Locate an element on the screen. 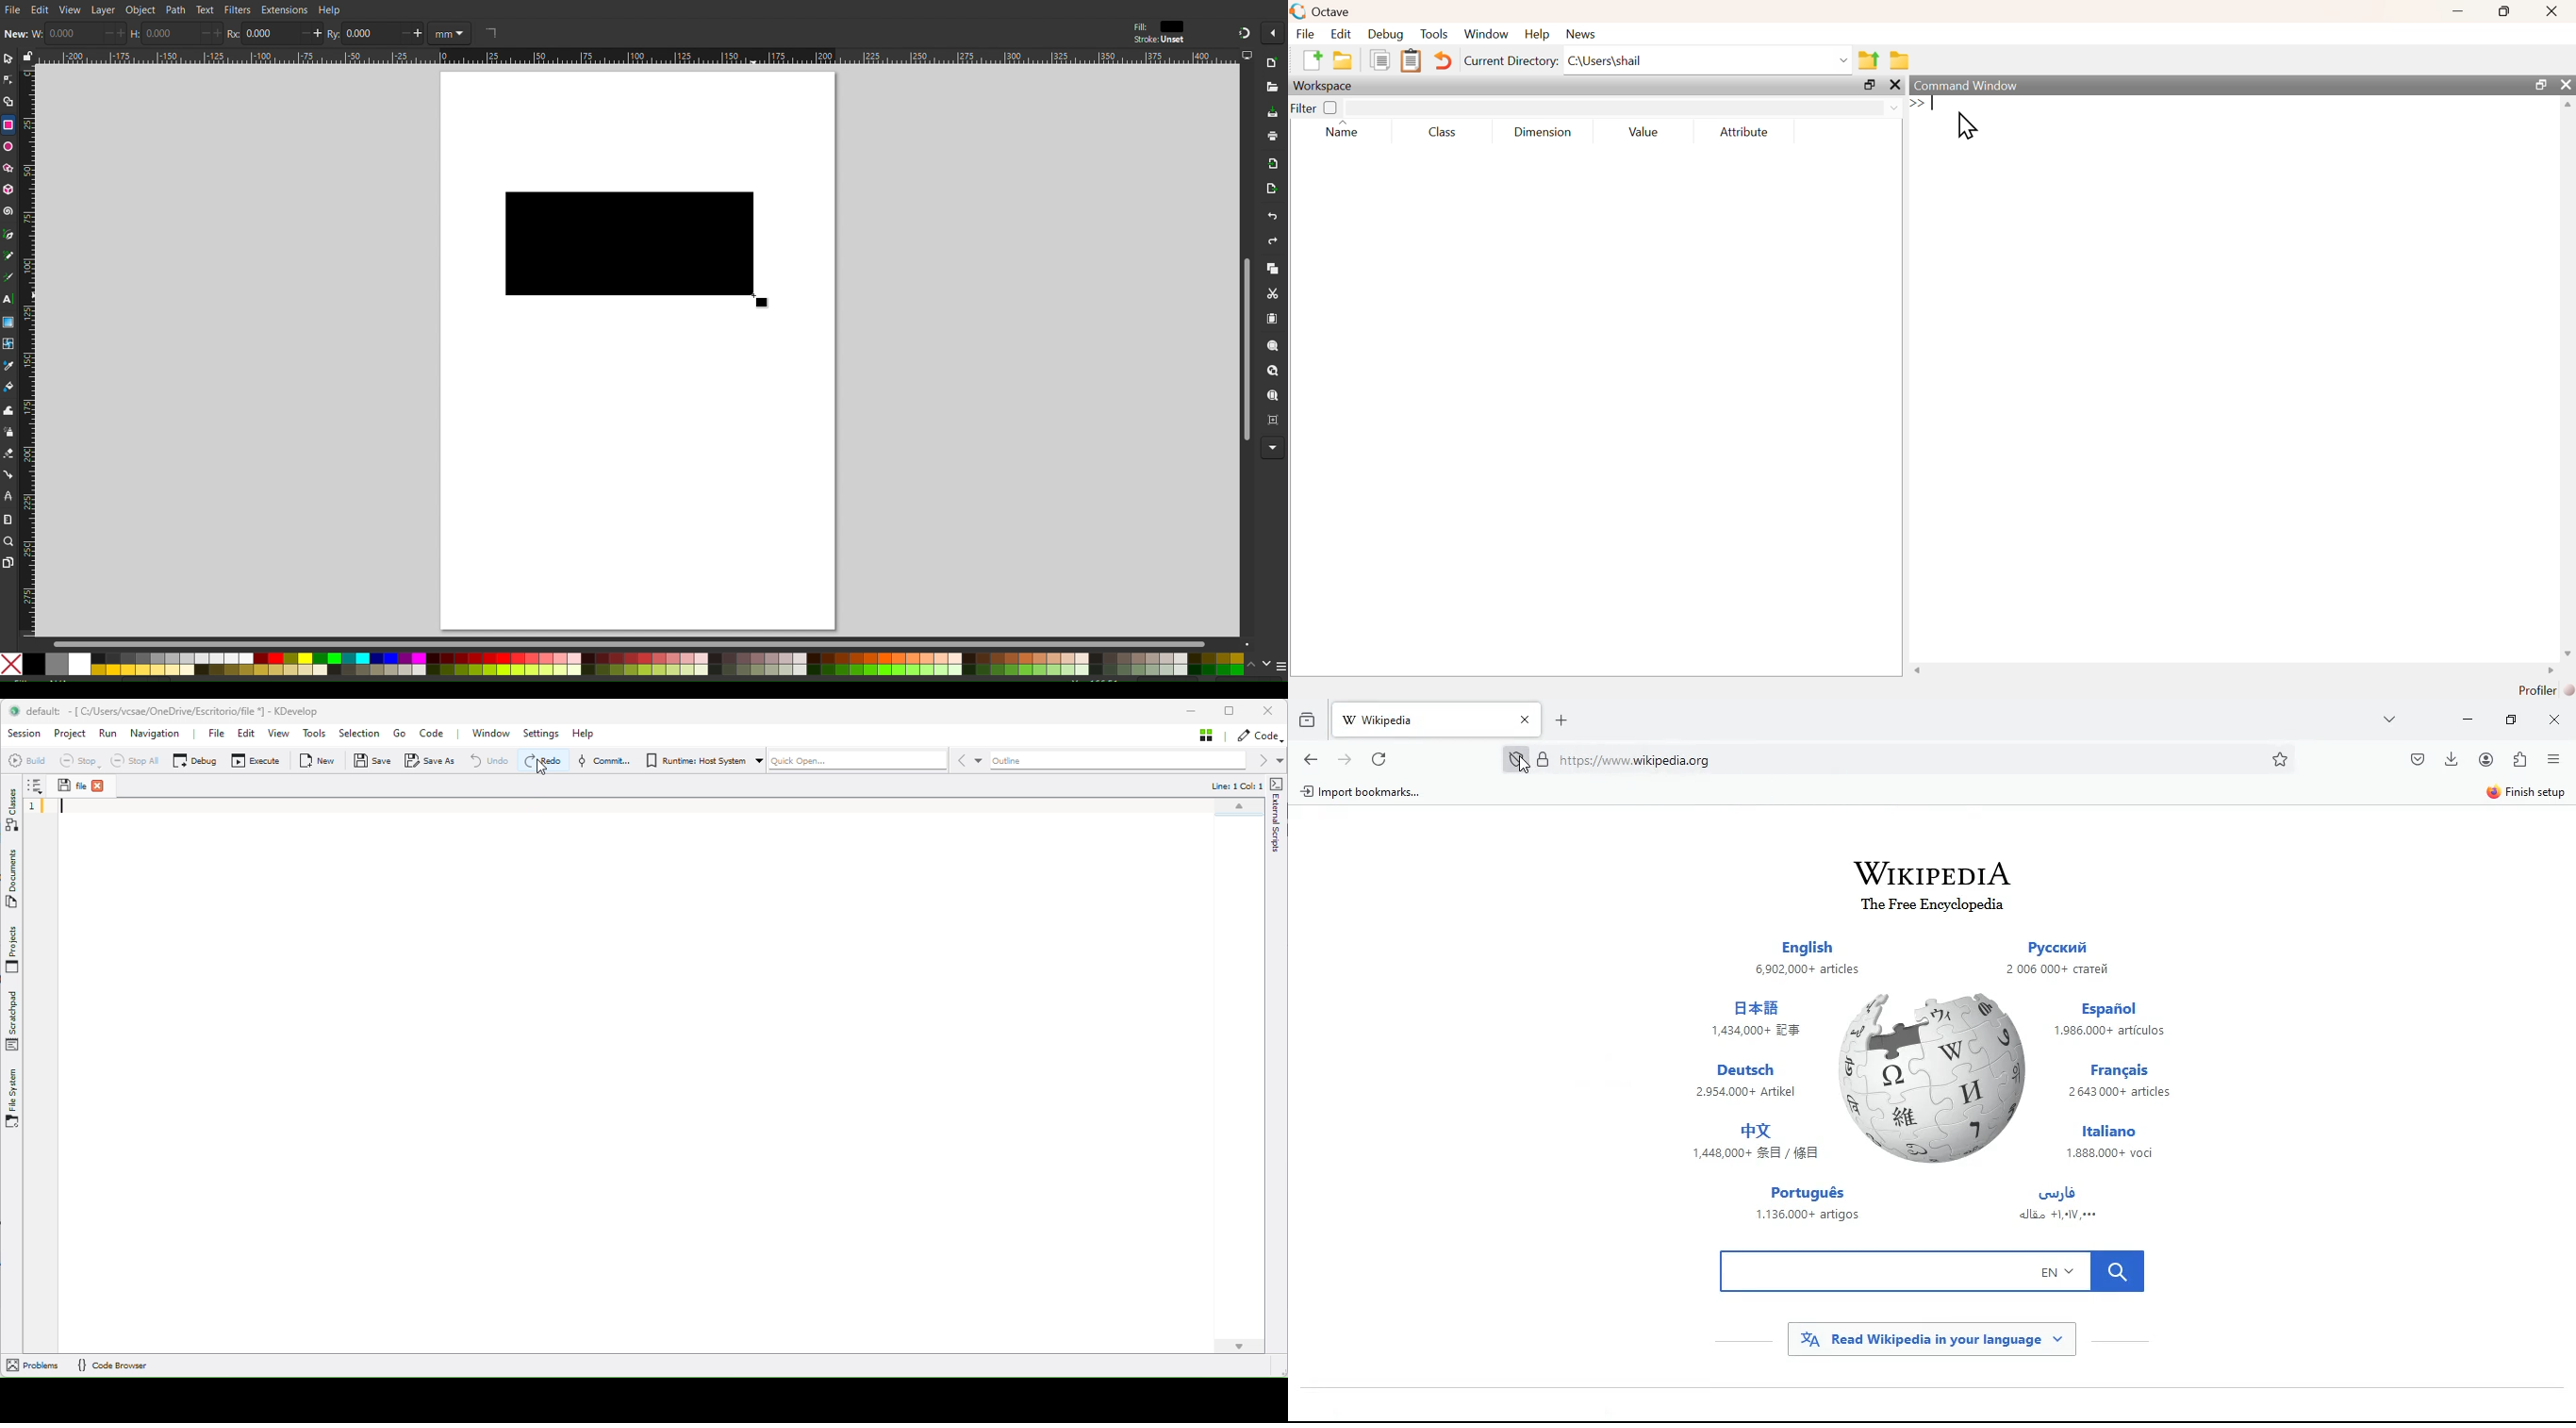 This screenshot has height=1428, width=2576. Save as is located at coordinates (432, 760).